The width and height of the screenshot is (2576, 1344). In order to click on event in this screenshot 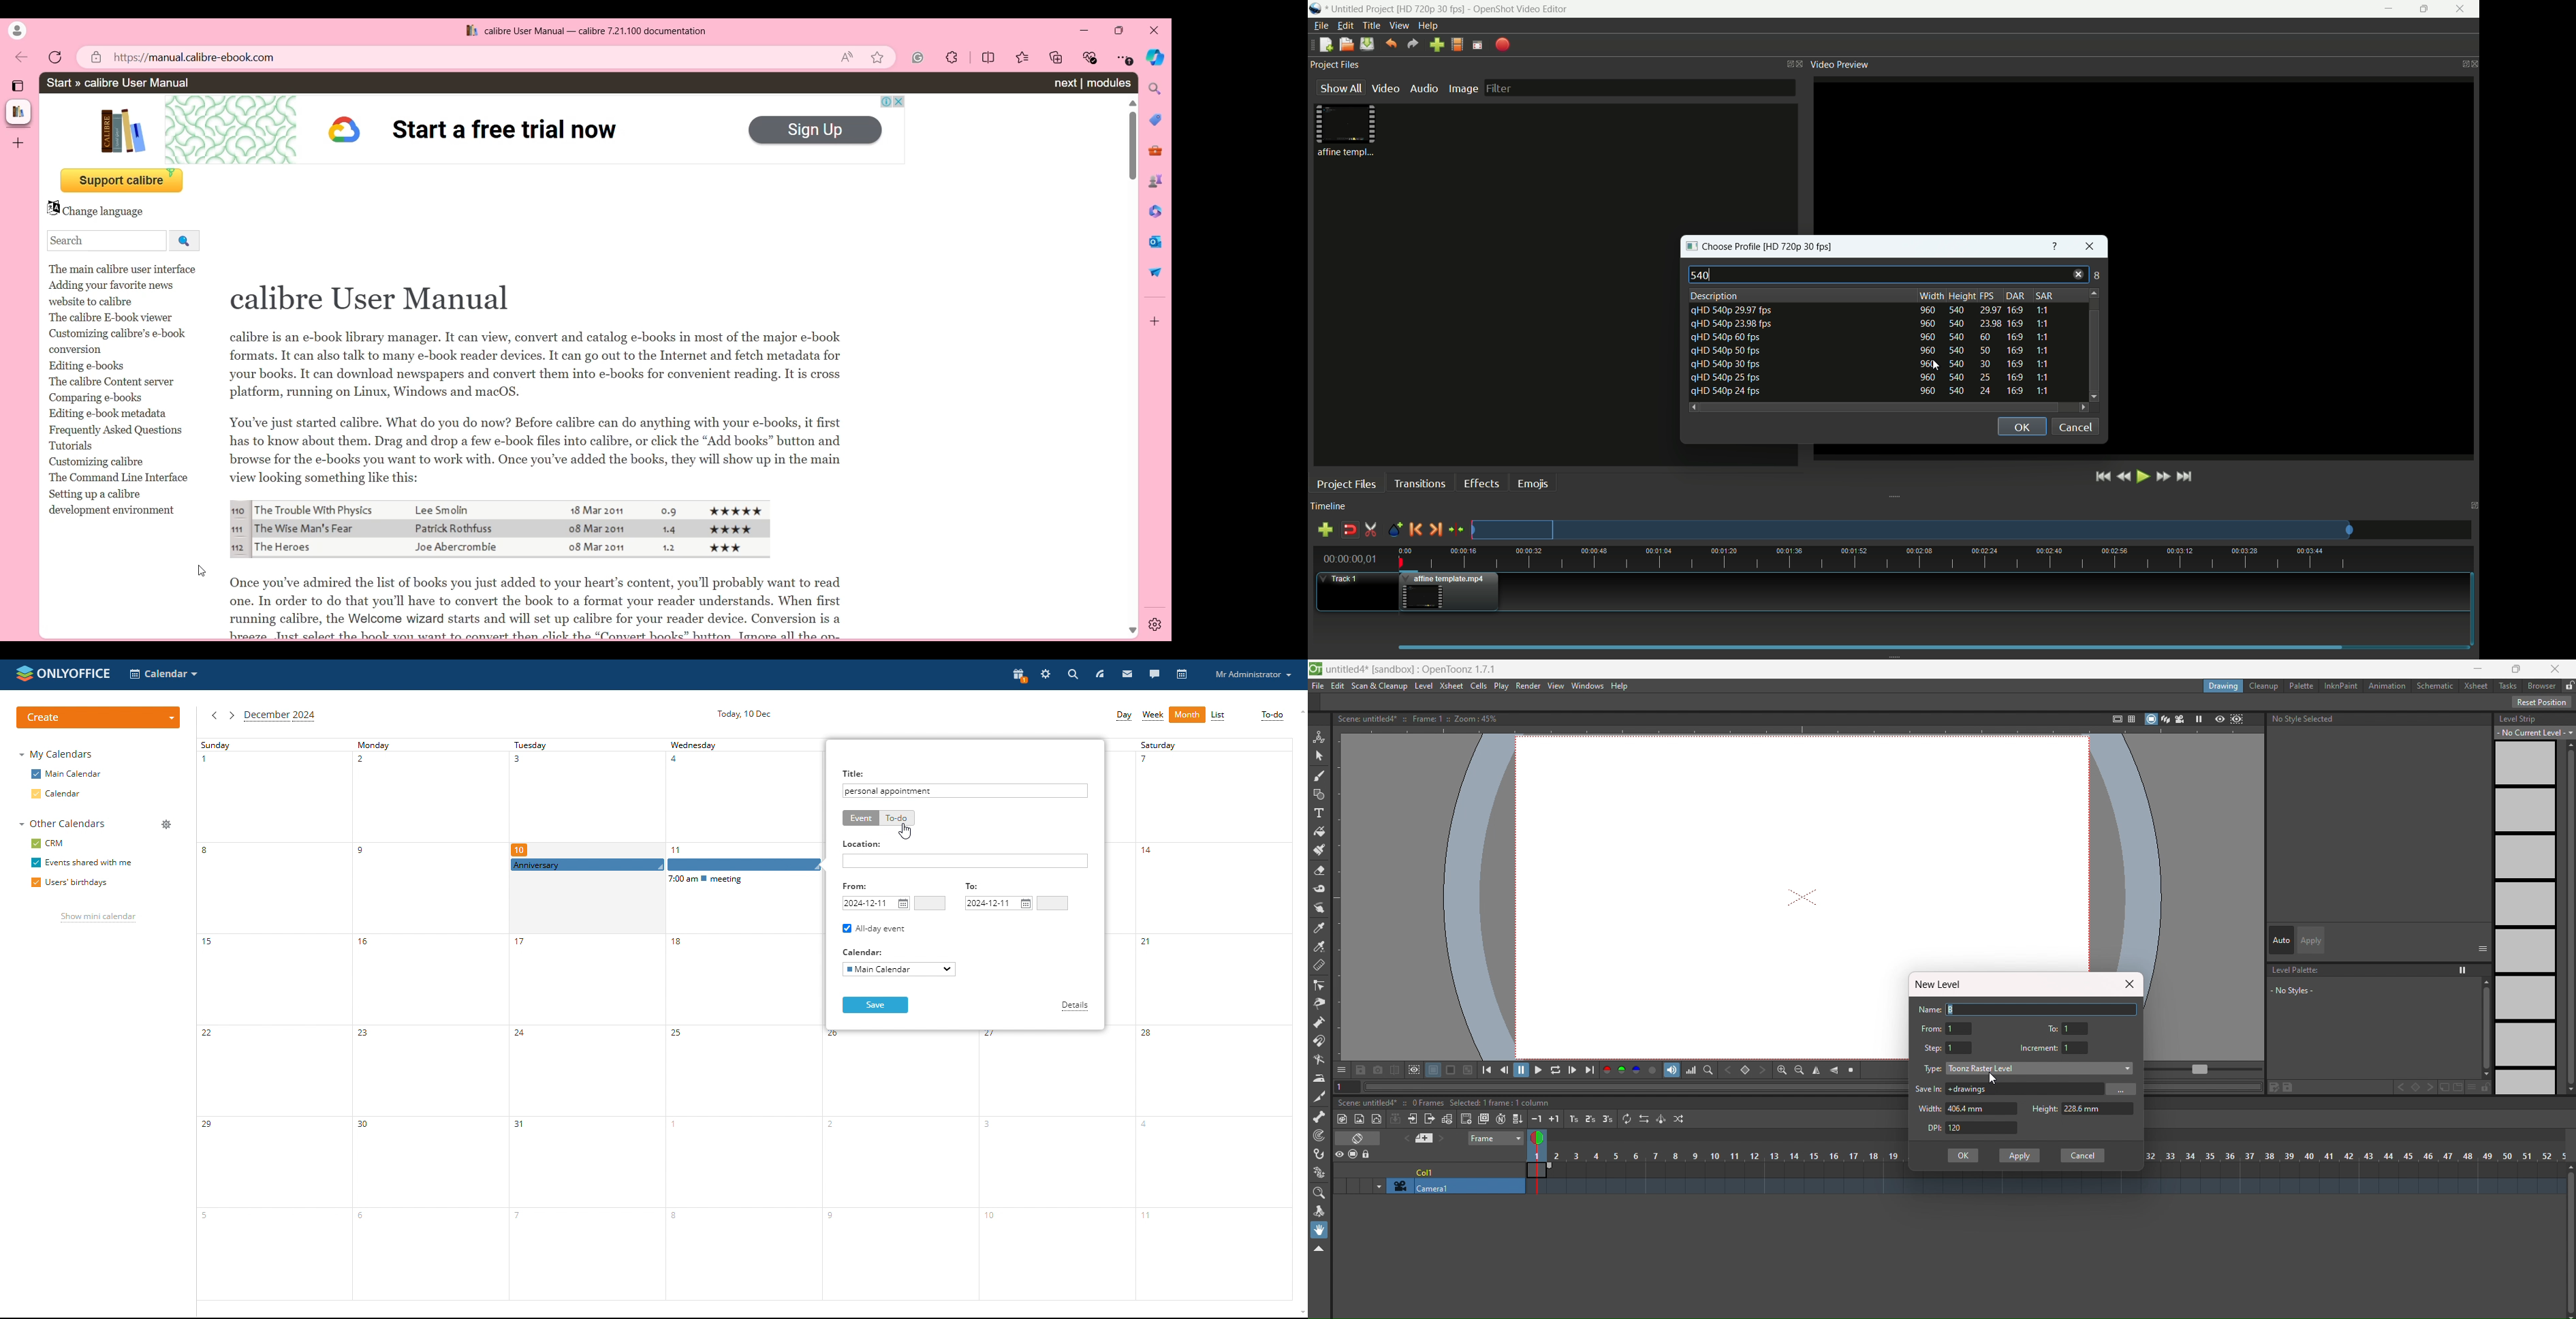, I will do `click(860, 818)`.